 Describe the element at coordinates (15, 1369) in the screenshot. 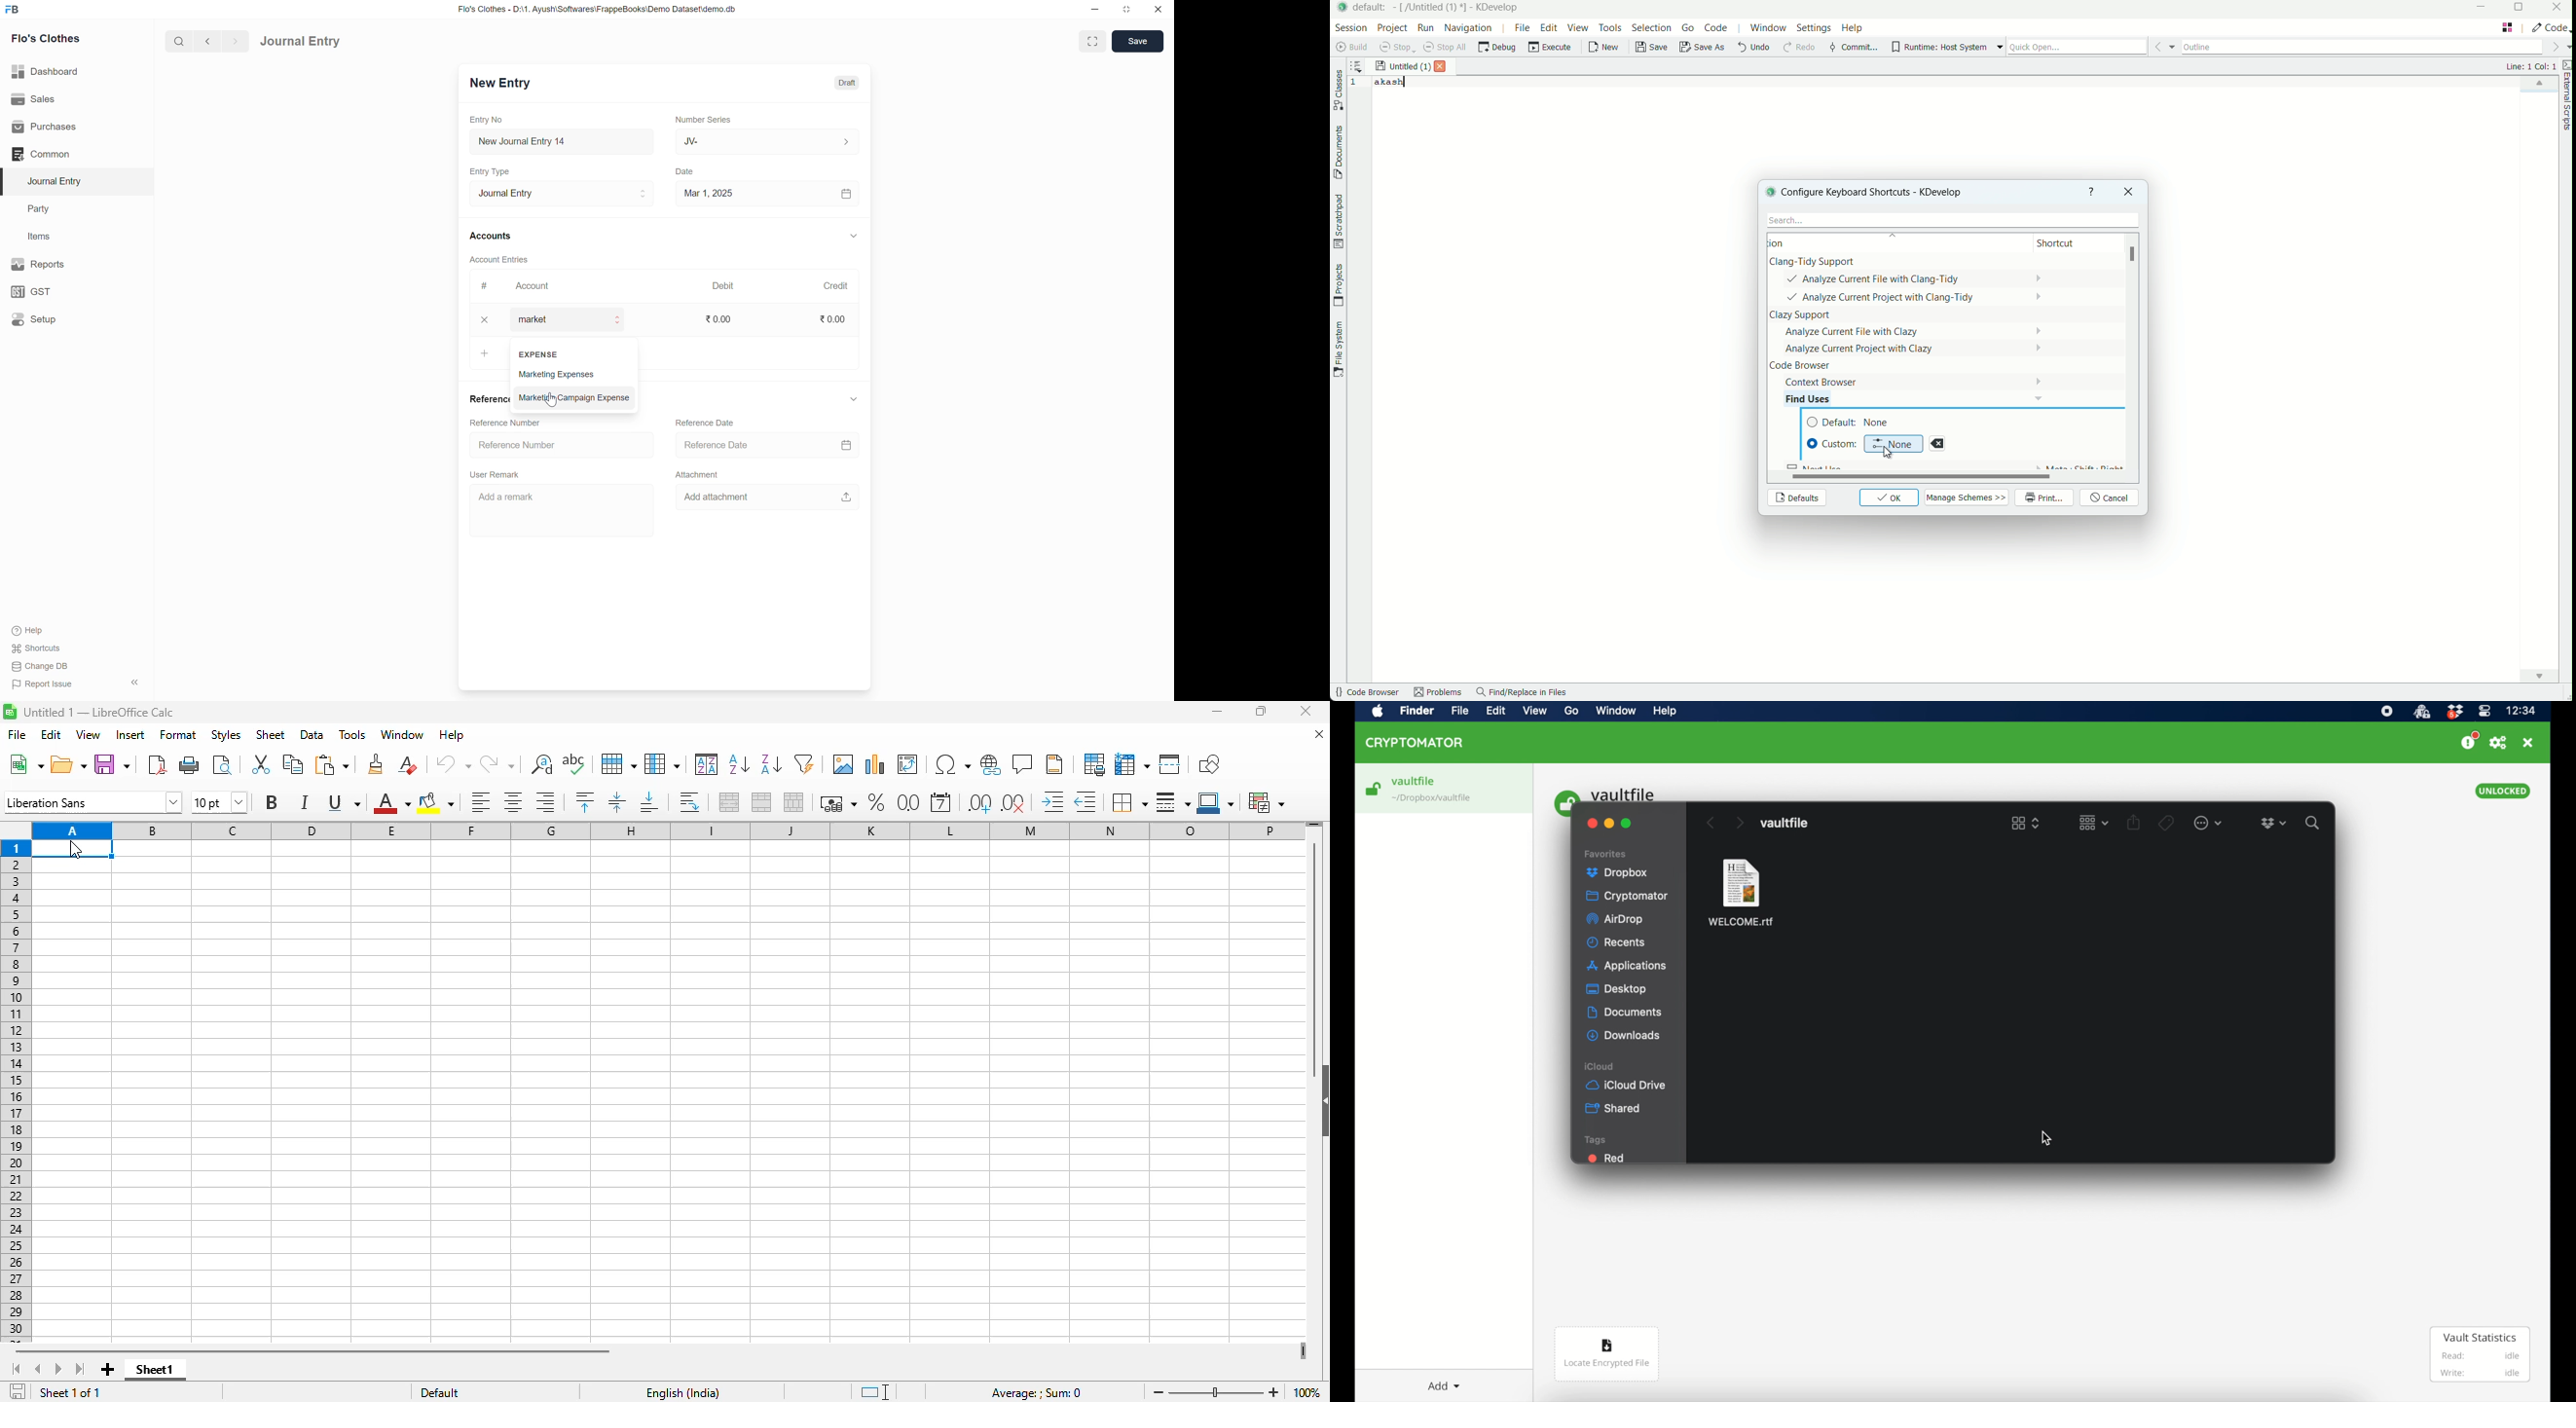

I see `scroll to first page` at that location.